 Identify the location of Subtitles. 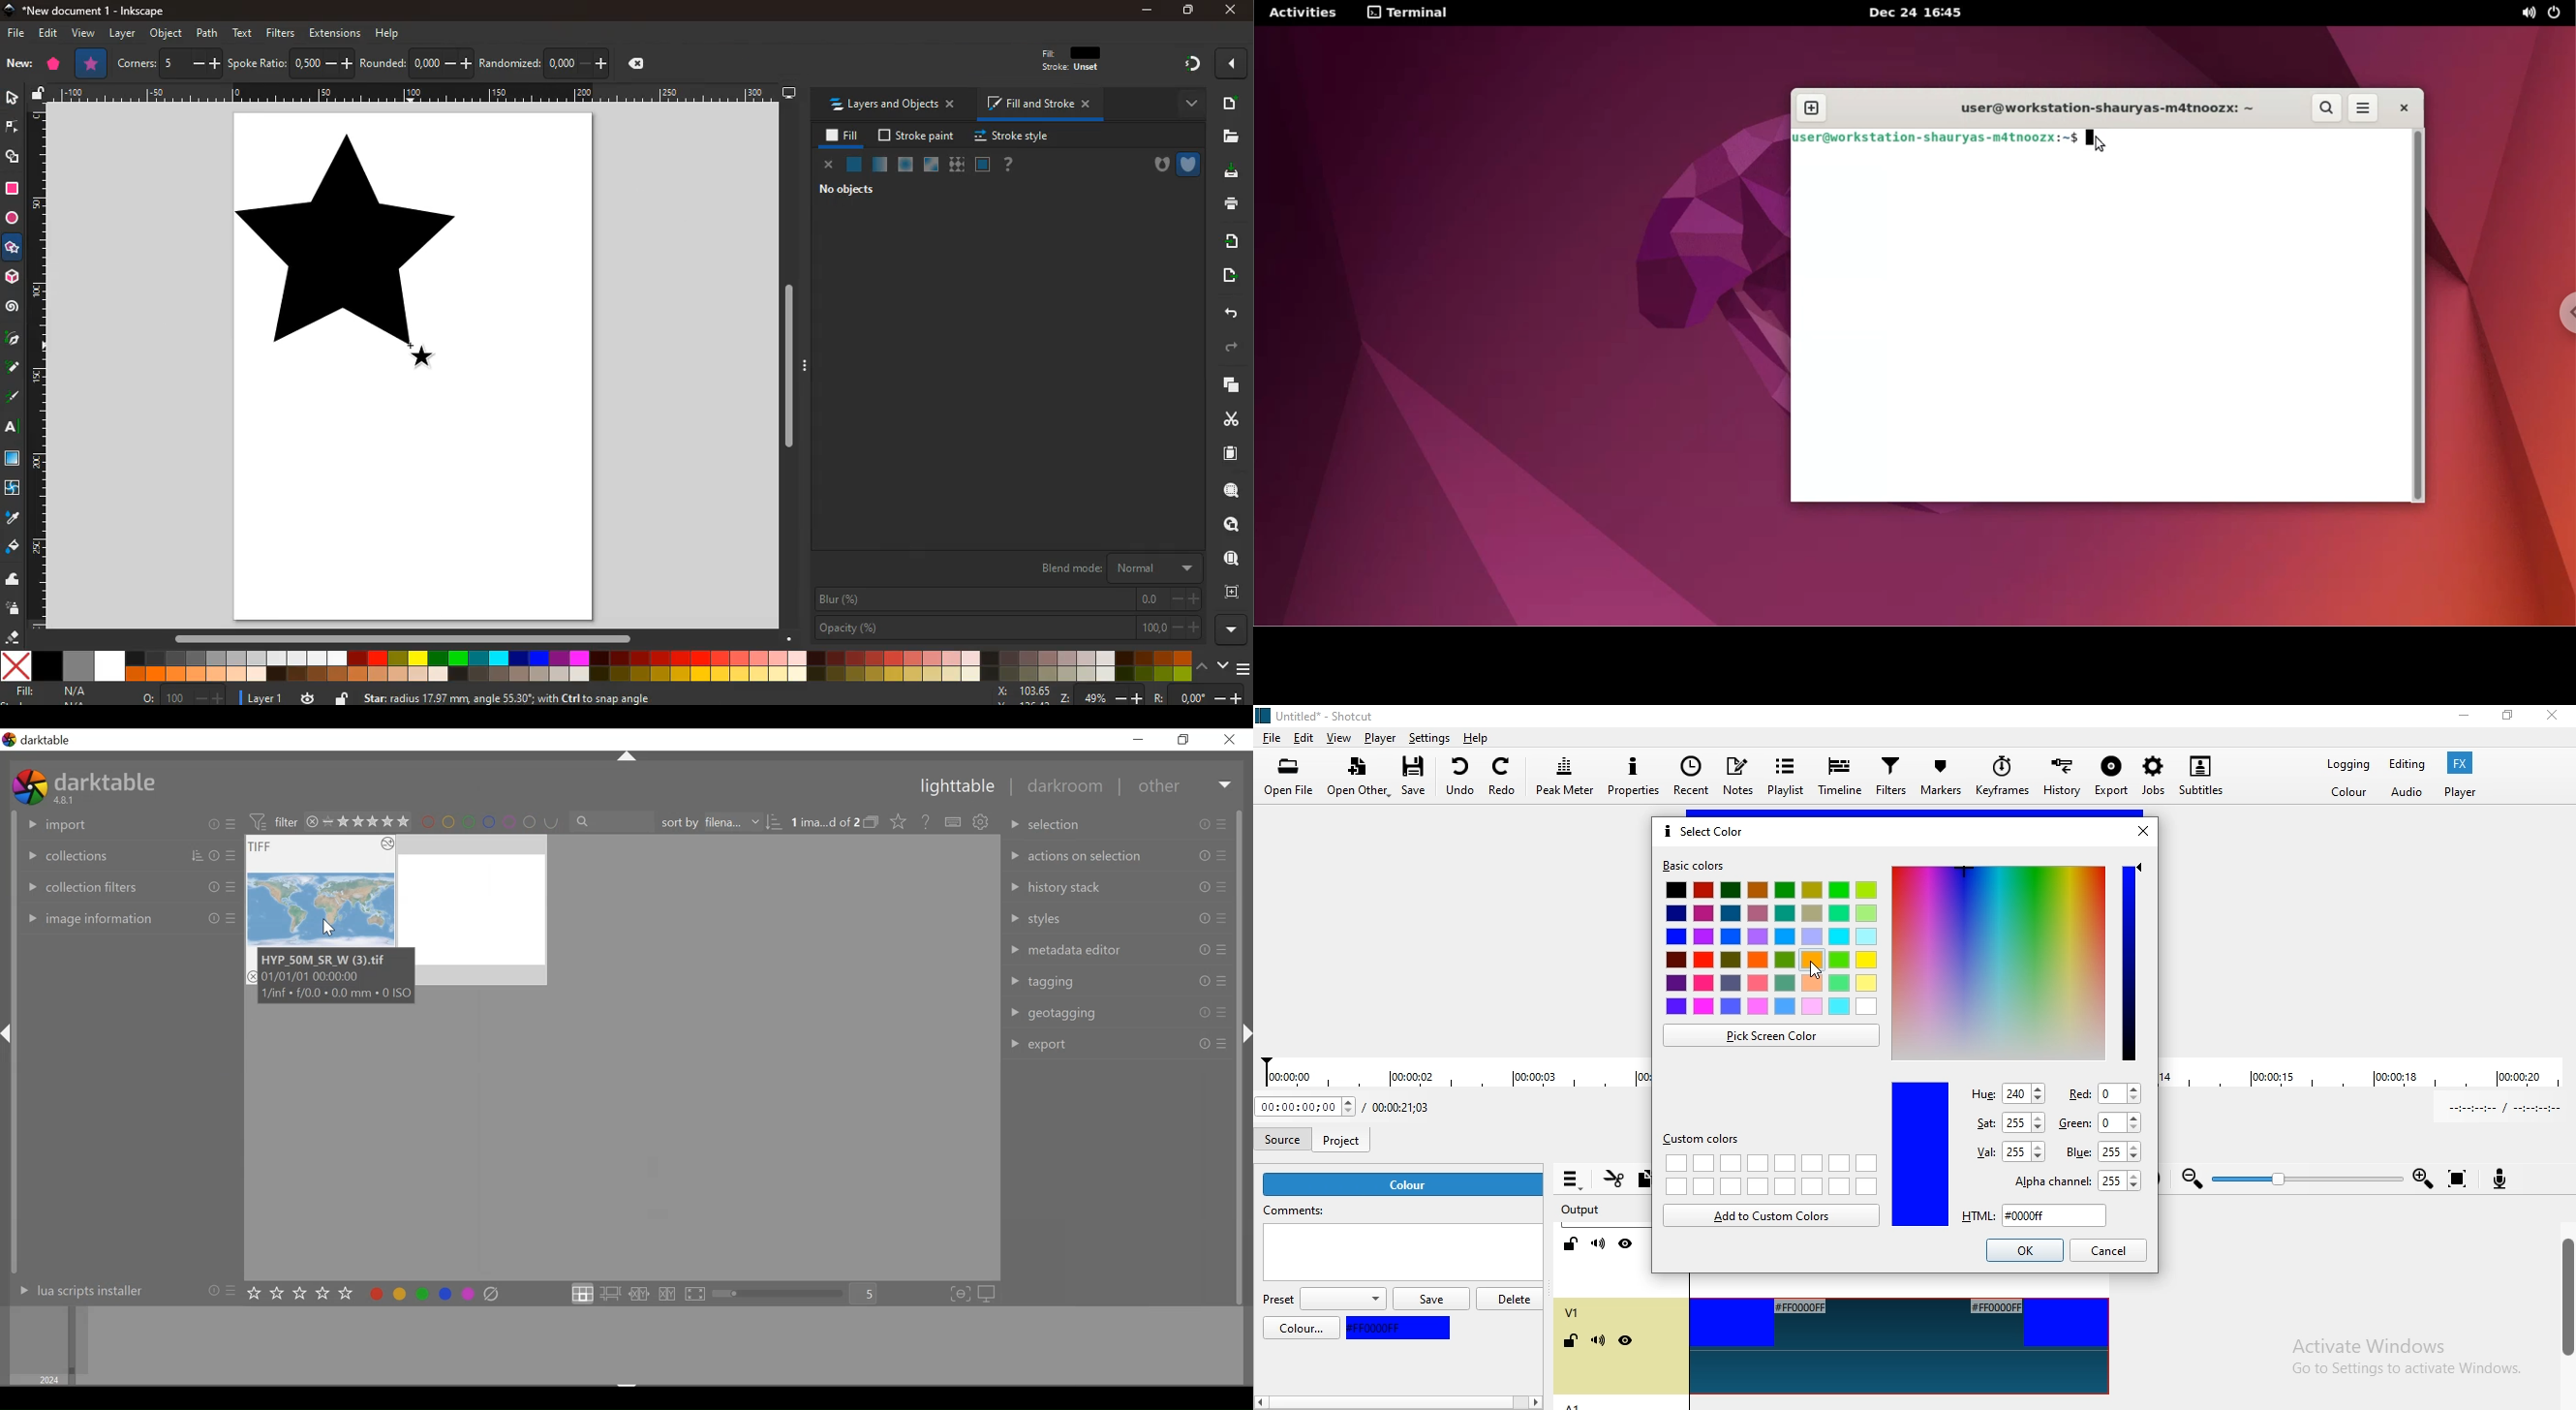
(2202, 773).